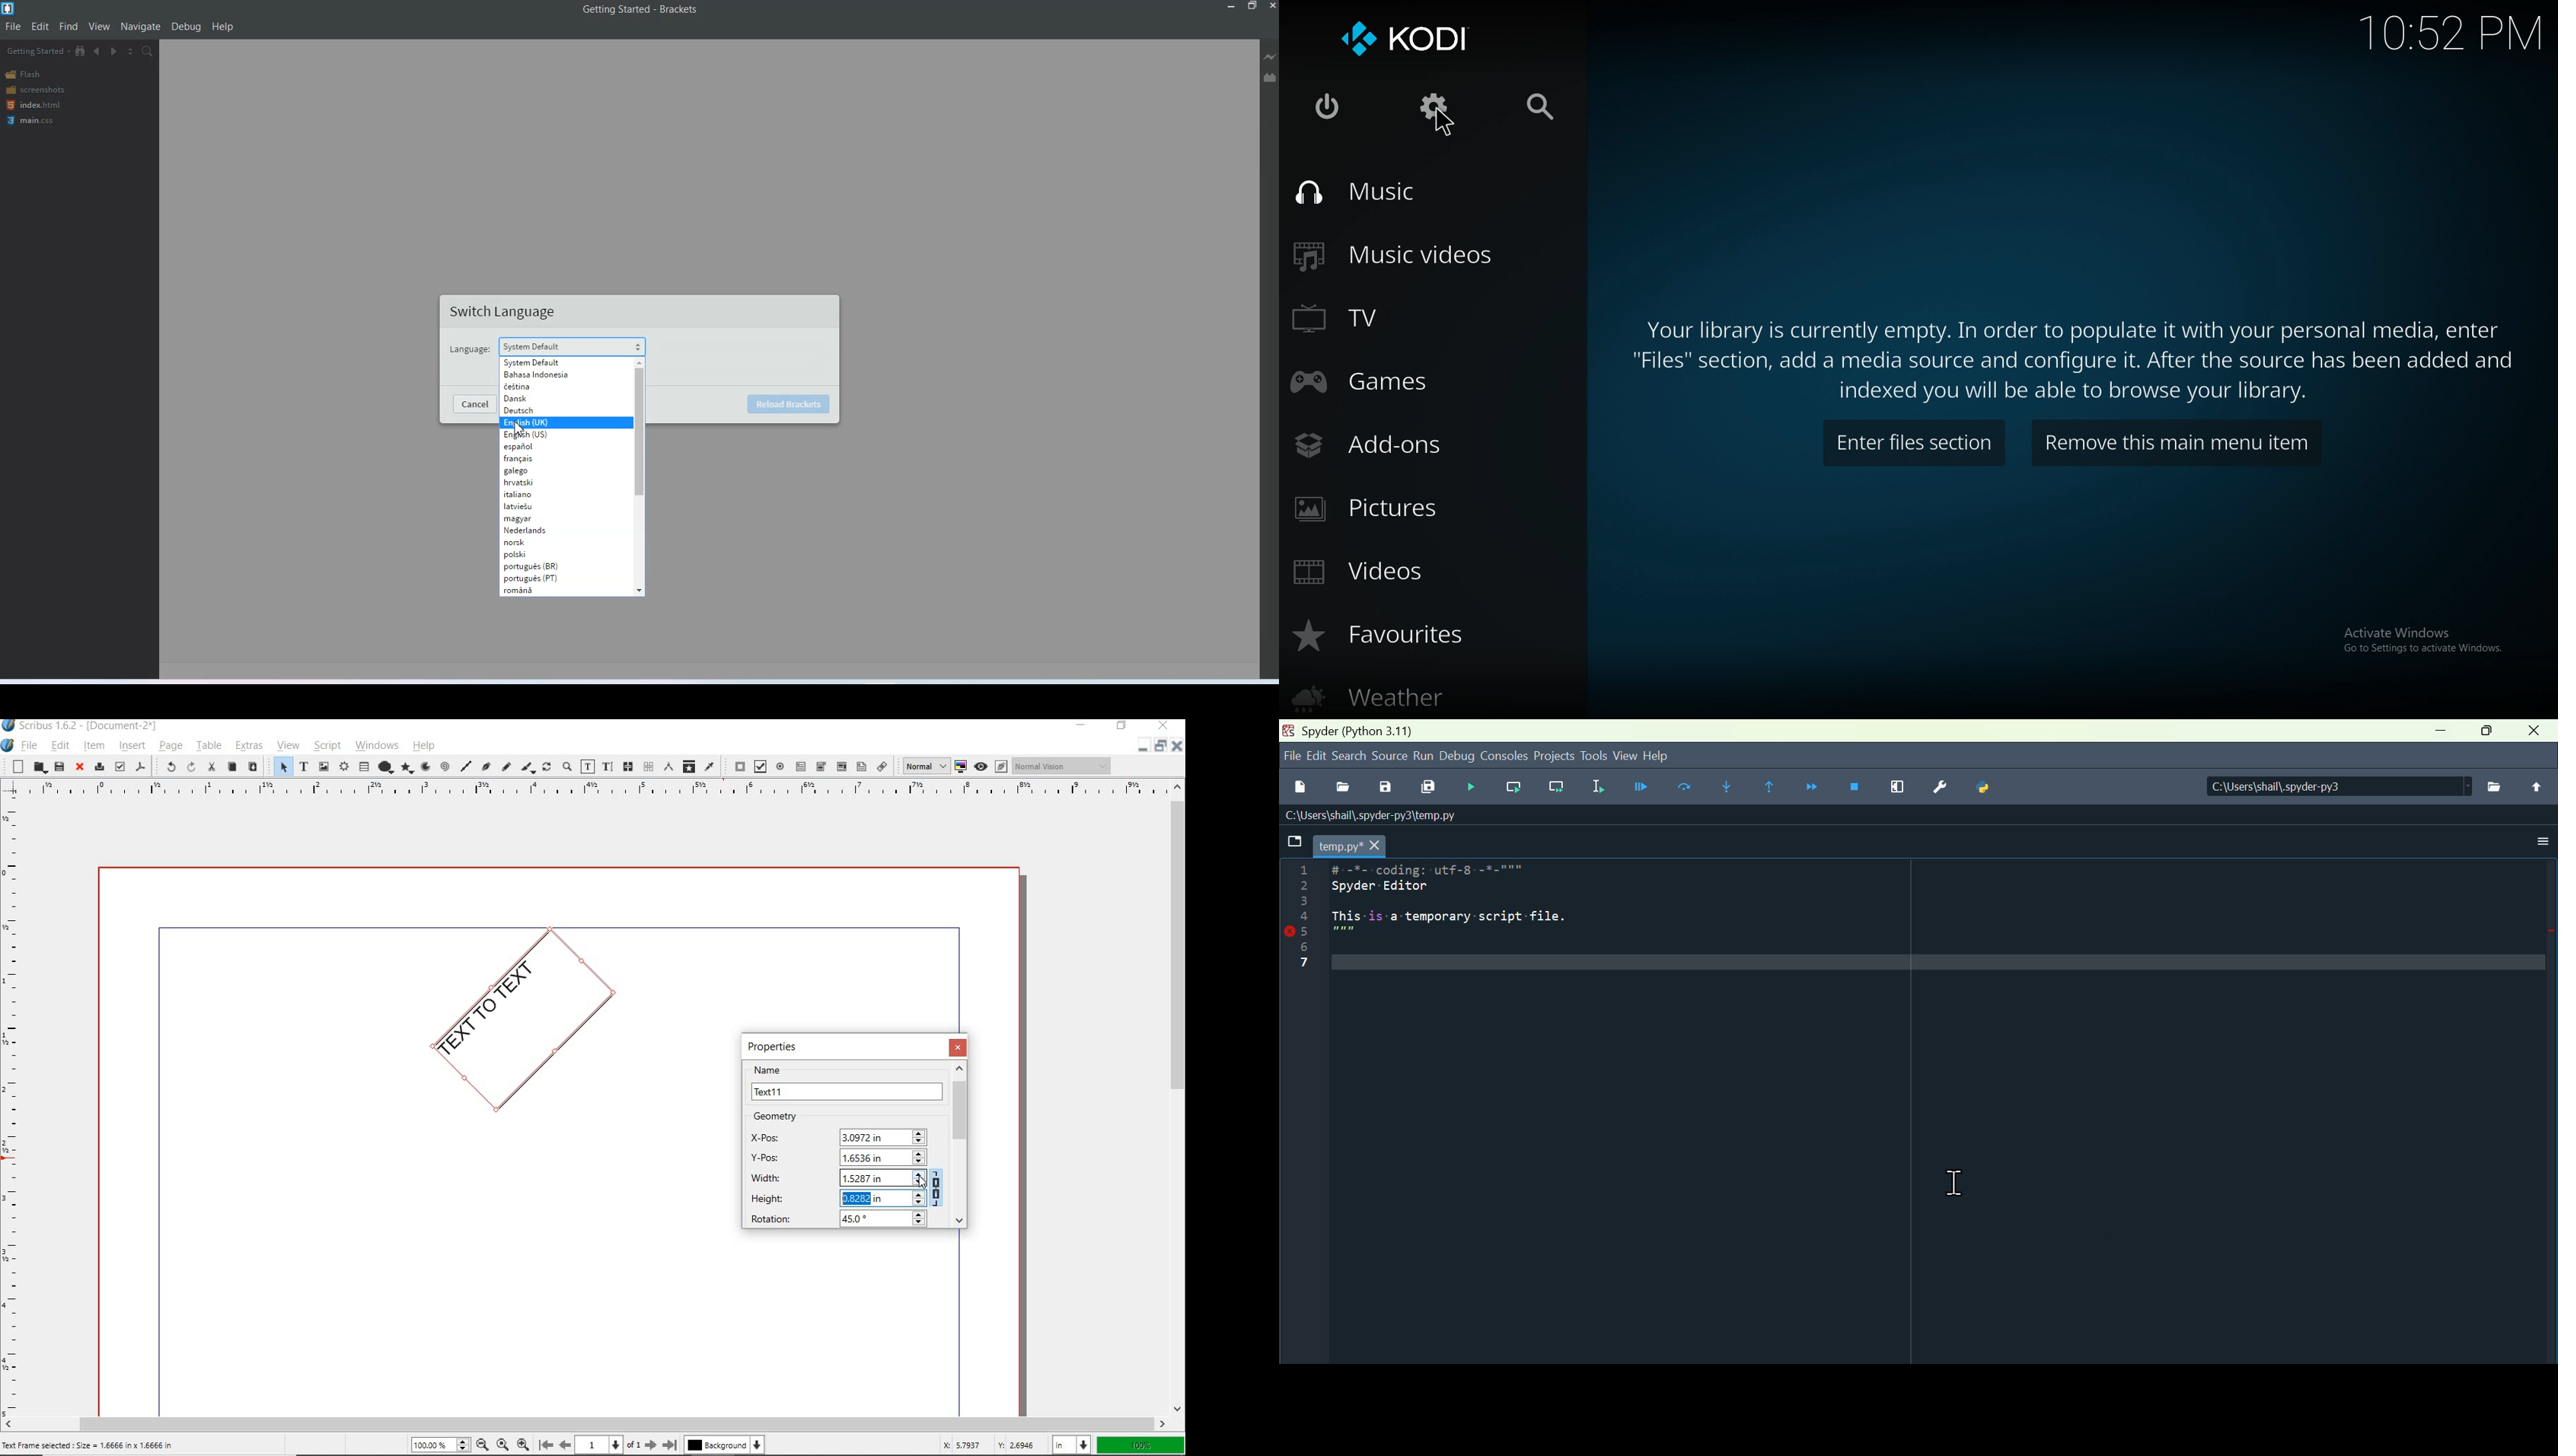  I want to click on search, so click(1545, 108).